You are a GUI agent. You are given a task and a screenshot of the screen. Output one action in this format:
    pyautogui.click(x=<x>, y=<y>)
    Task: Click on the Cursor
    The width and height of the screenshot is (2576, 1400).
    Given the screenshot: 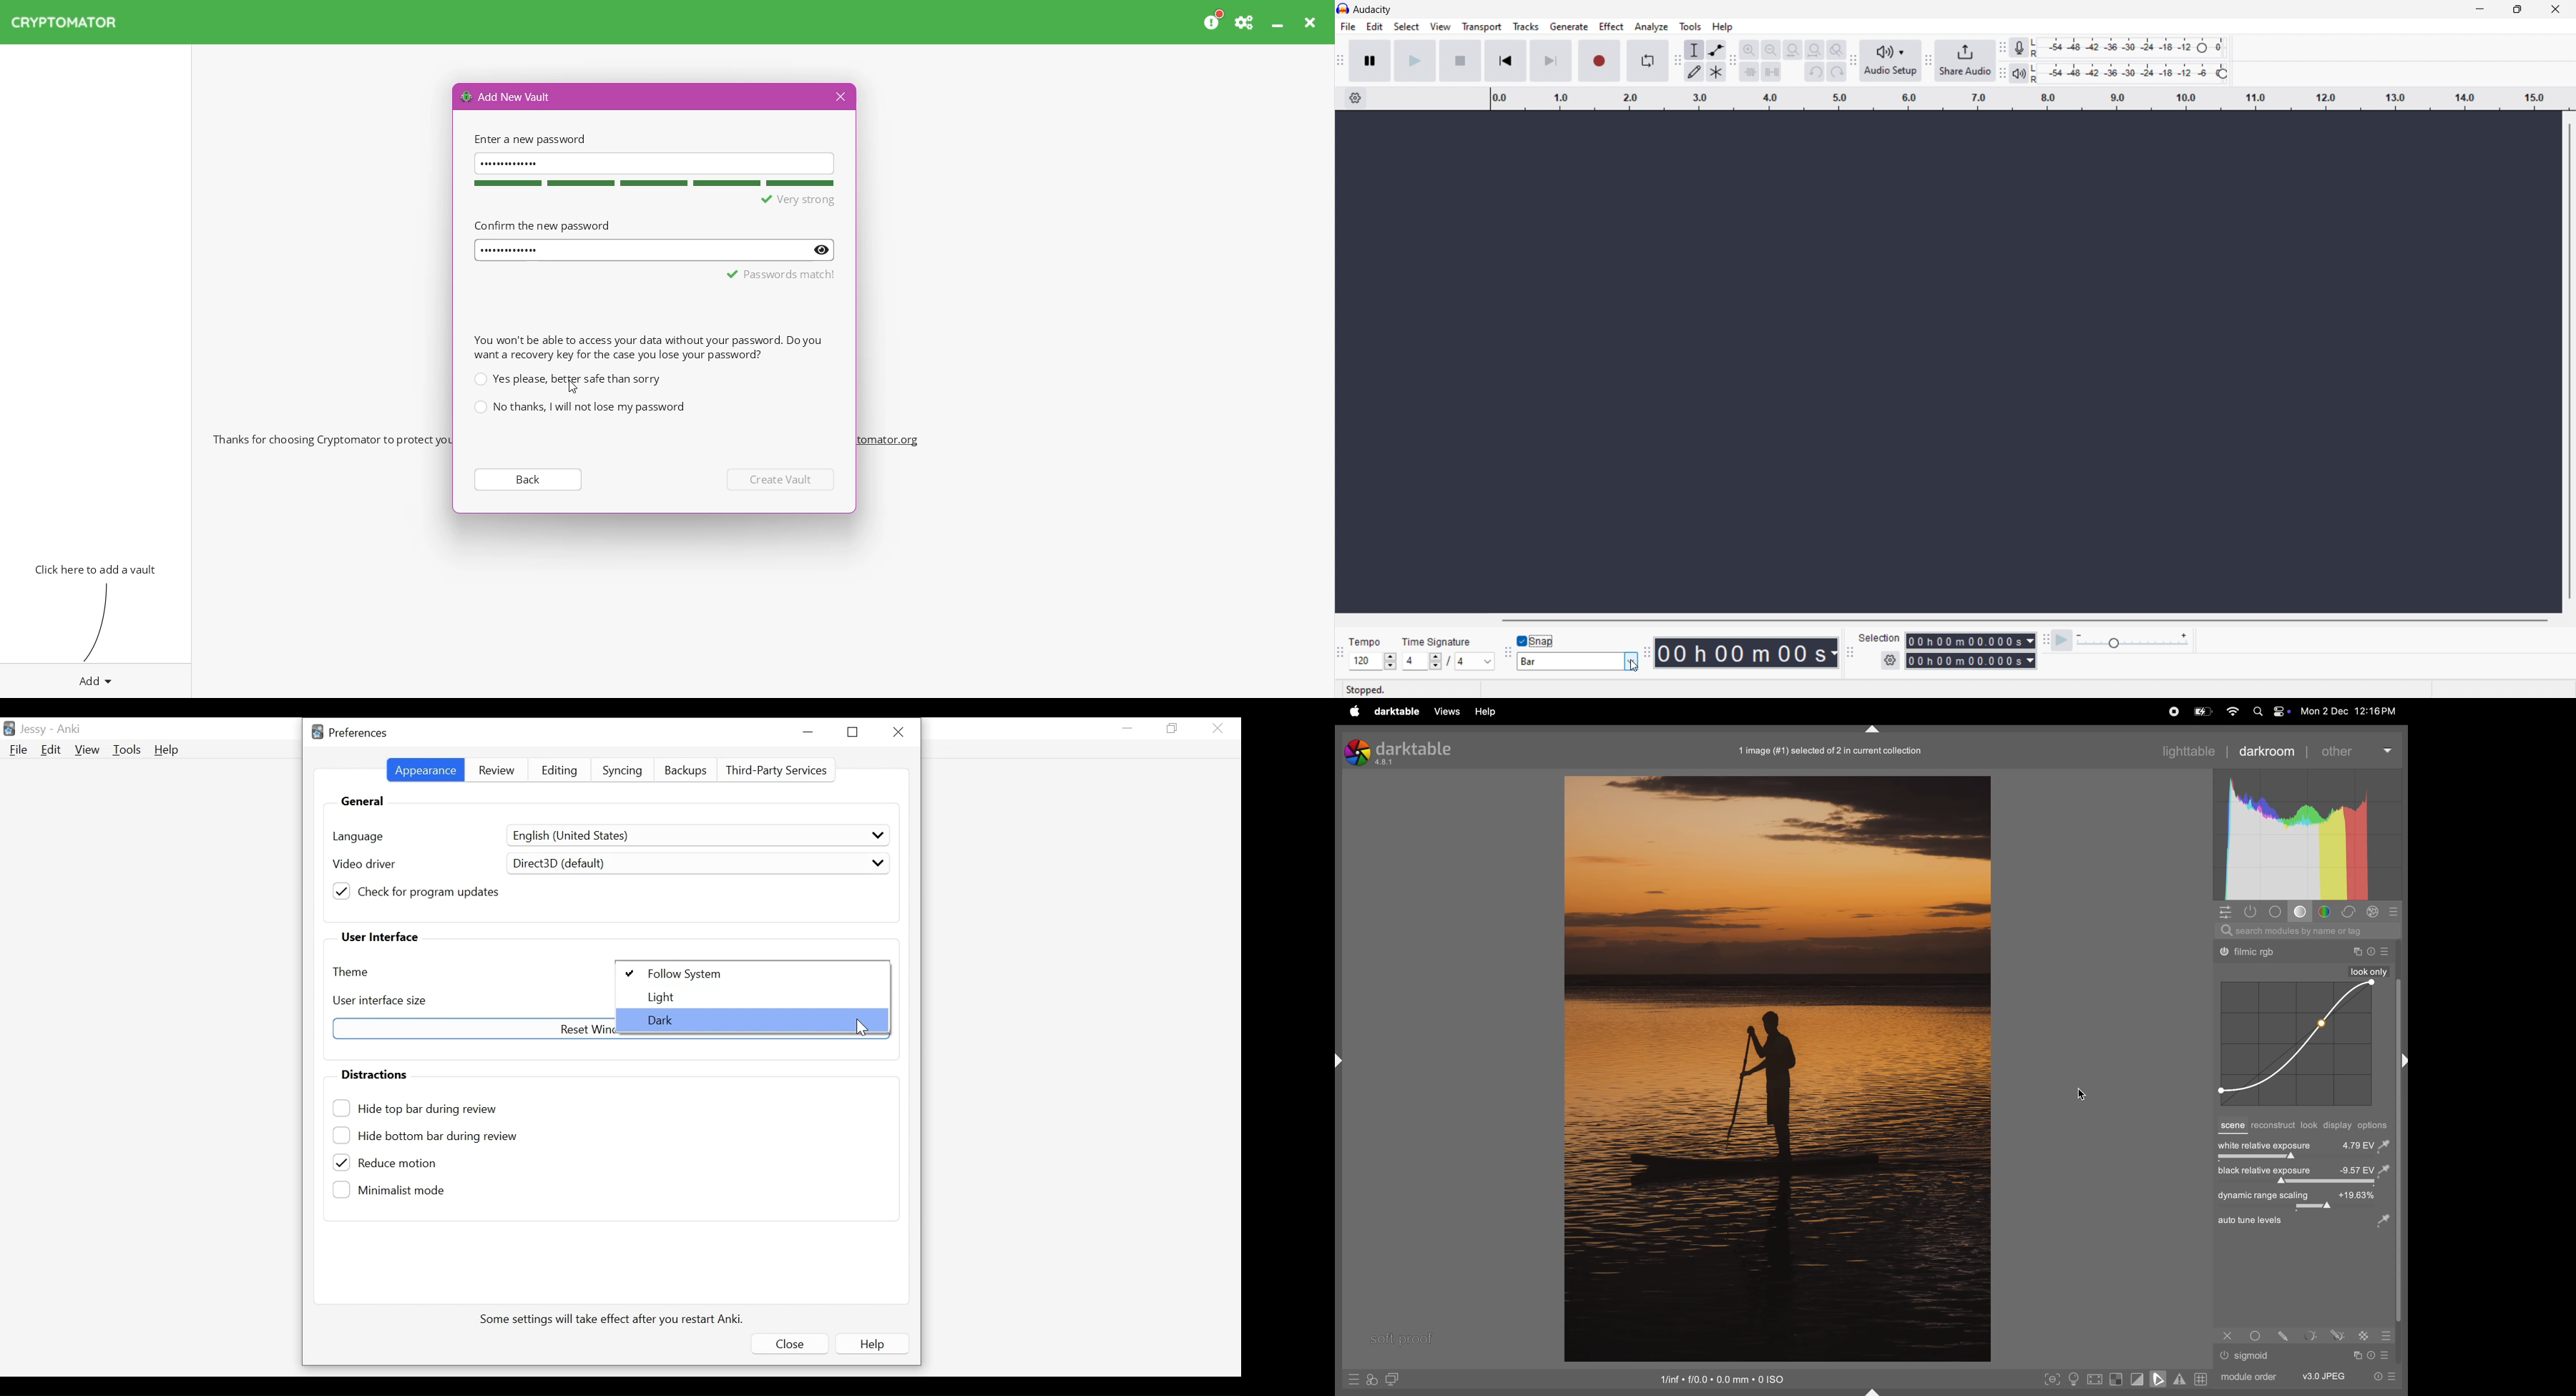 What is the action you would take?
    pyautogui.click(x=873, y=978)
    